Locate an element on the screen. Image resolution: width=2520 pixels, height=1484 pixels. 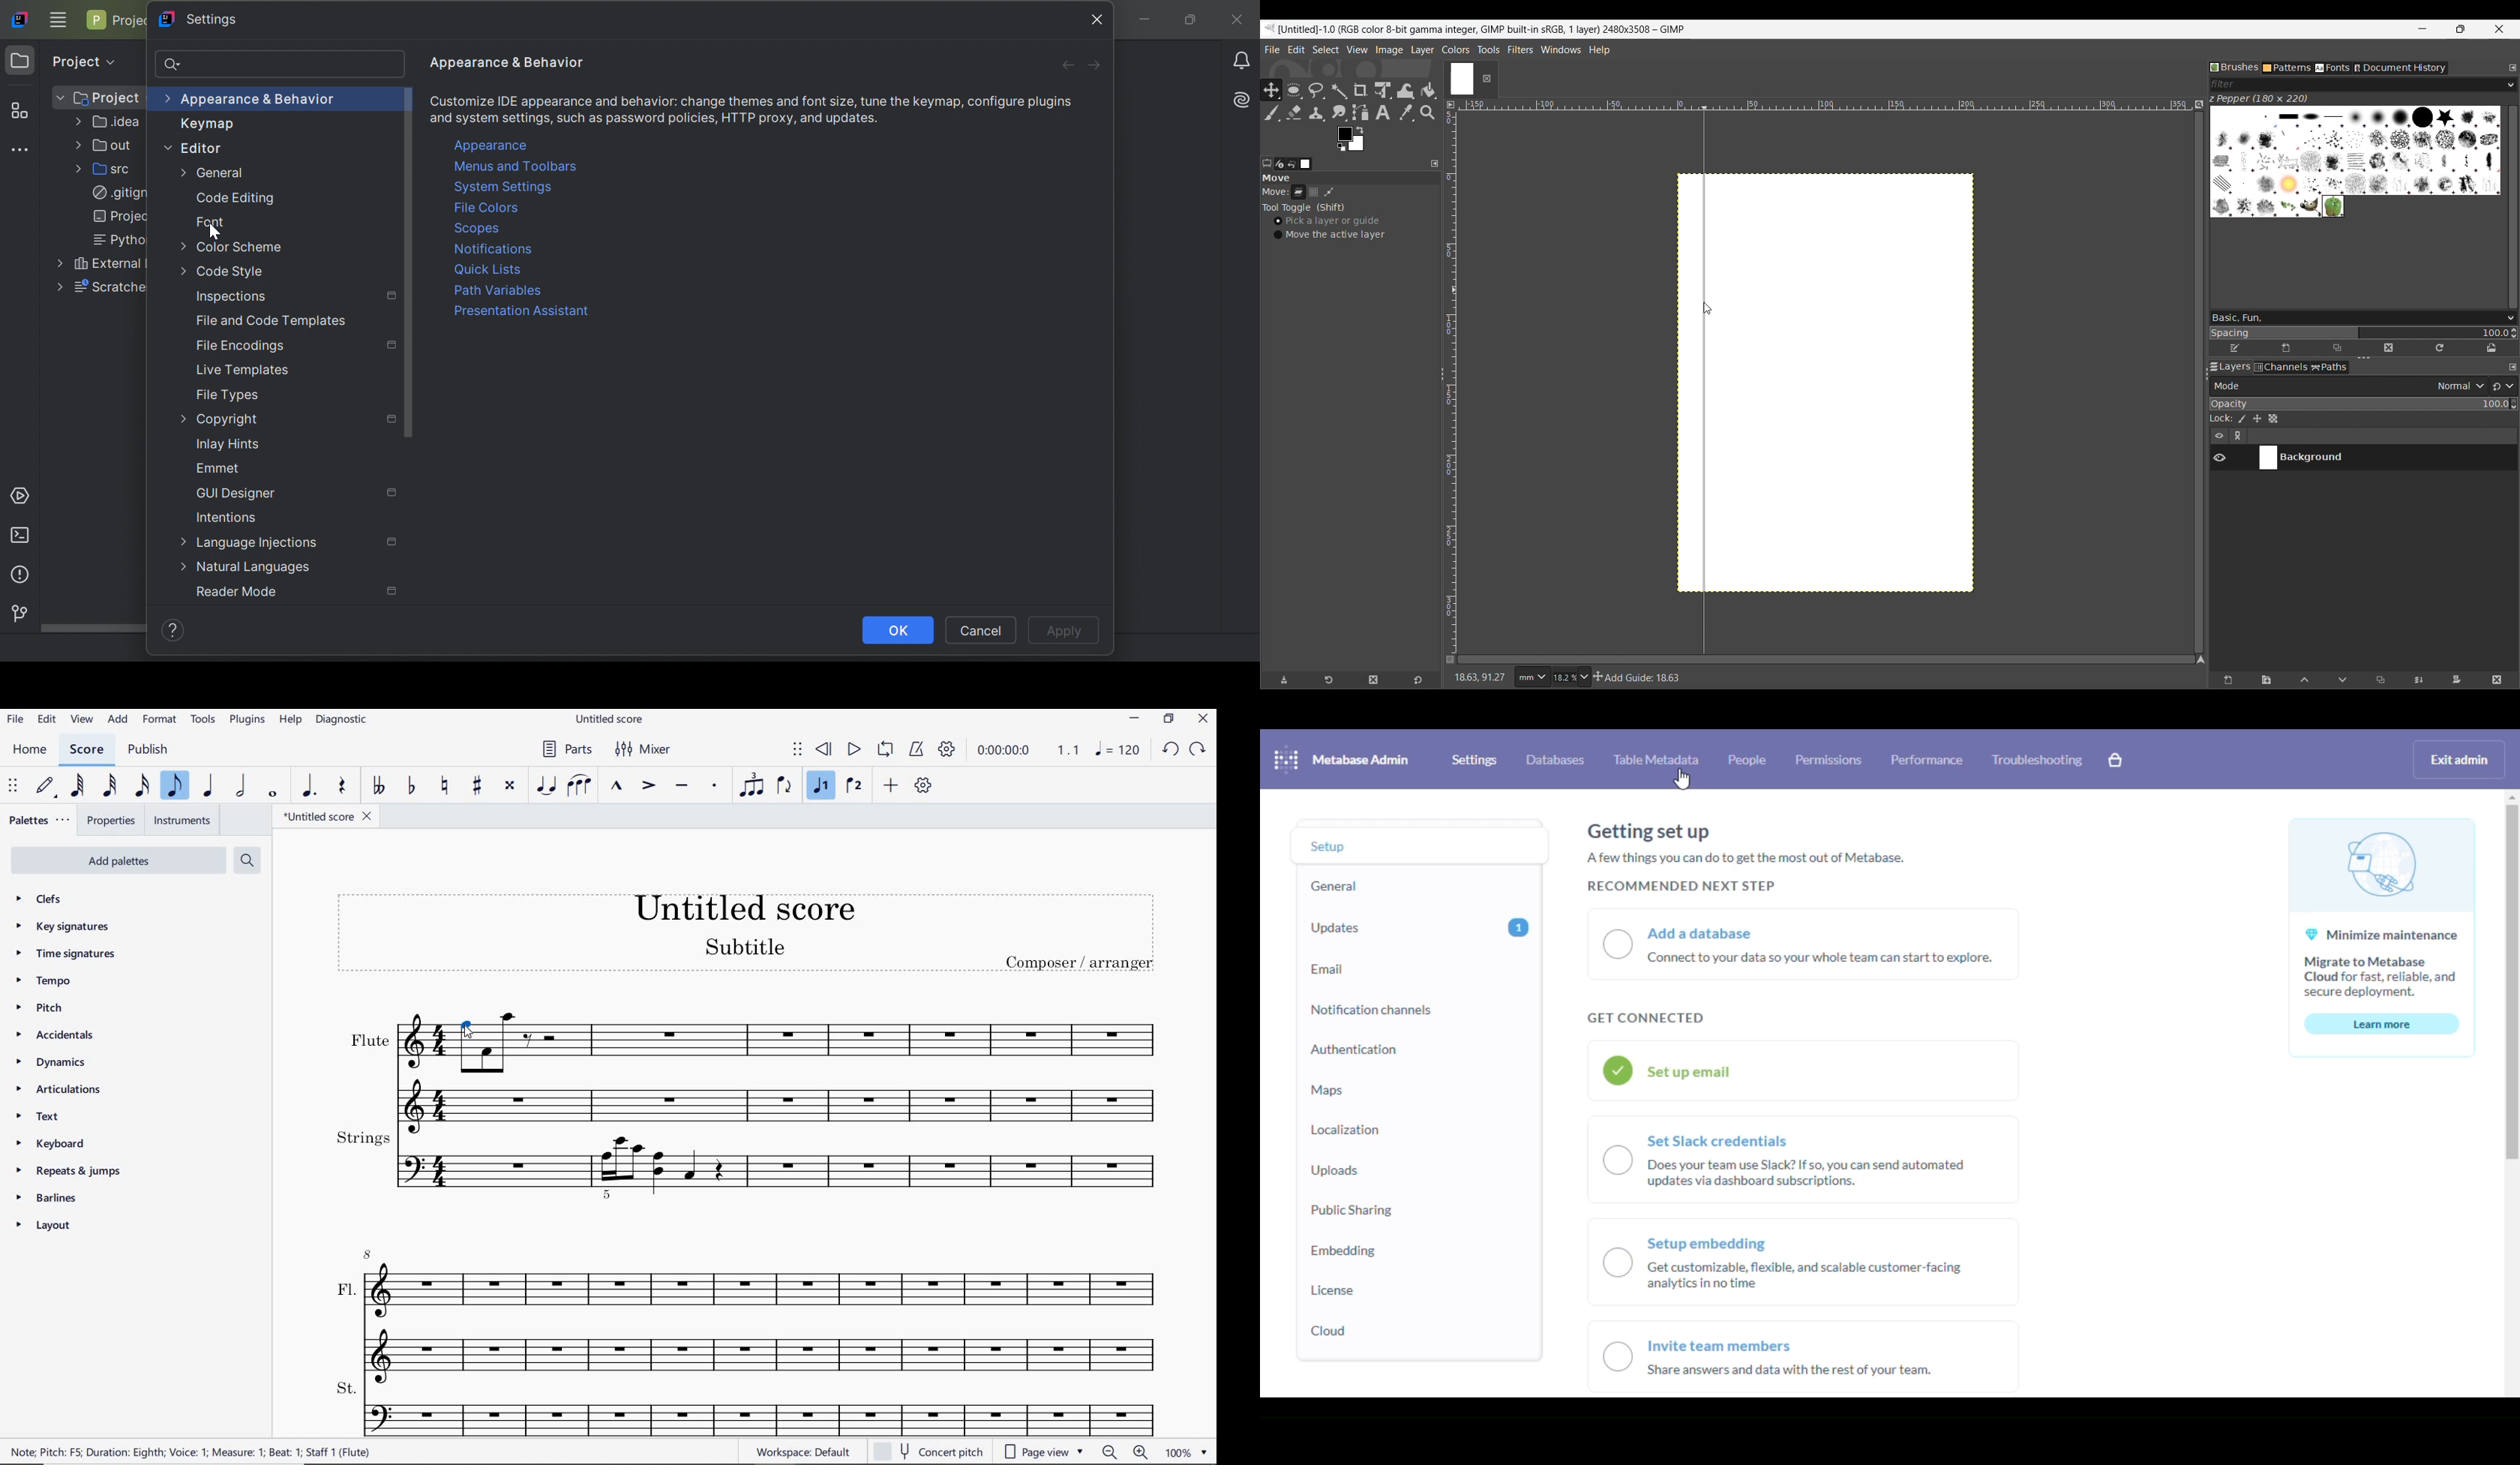
Canvas space is located at coordinates (1918, 382).